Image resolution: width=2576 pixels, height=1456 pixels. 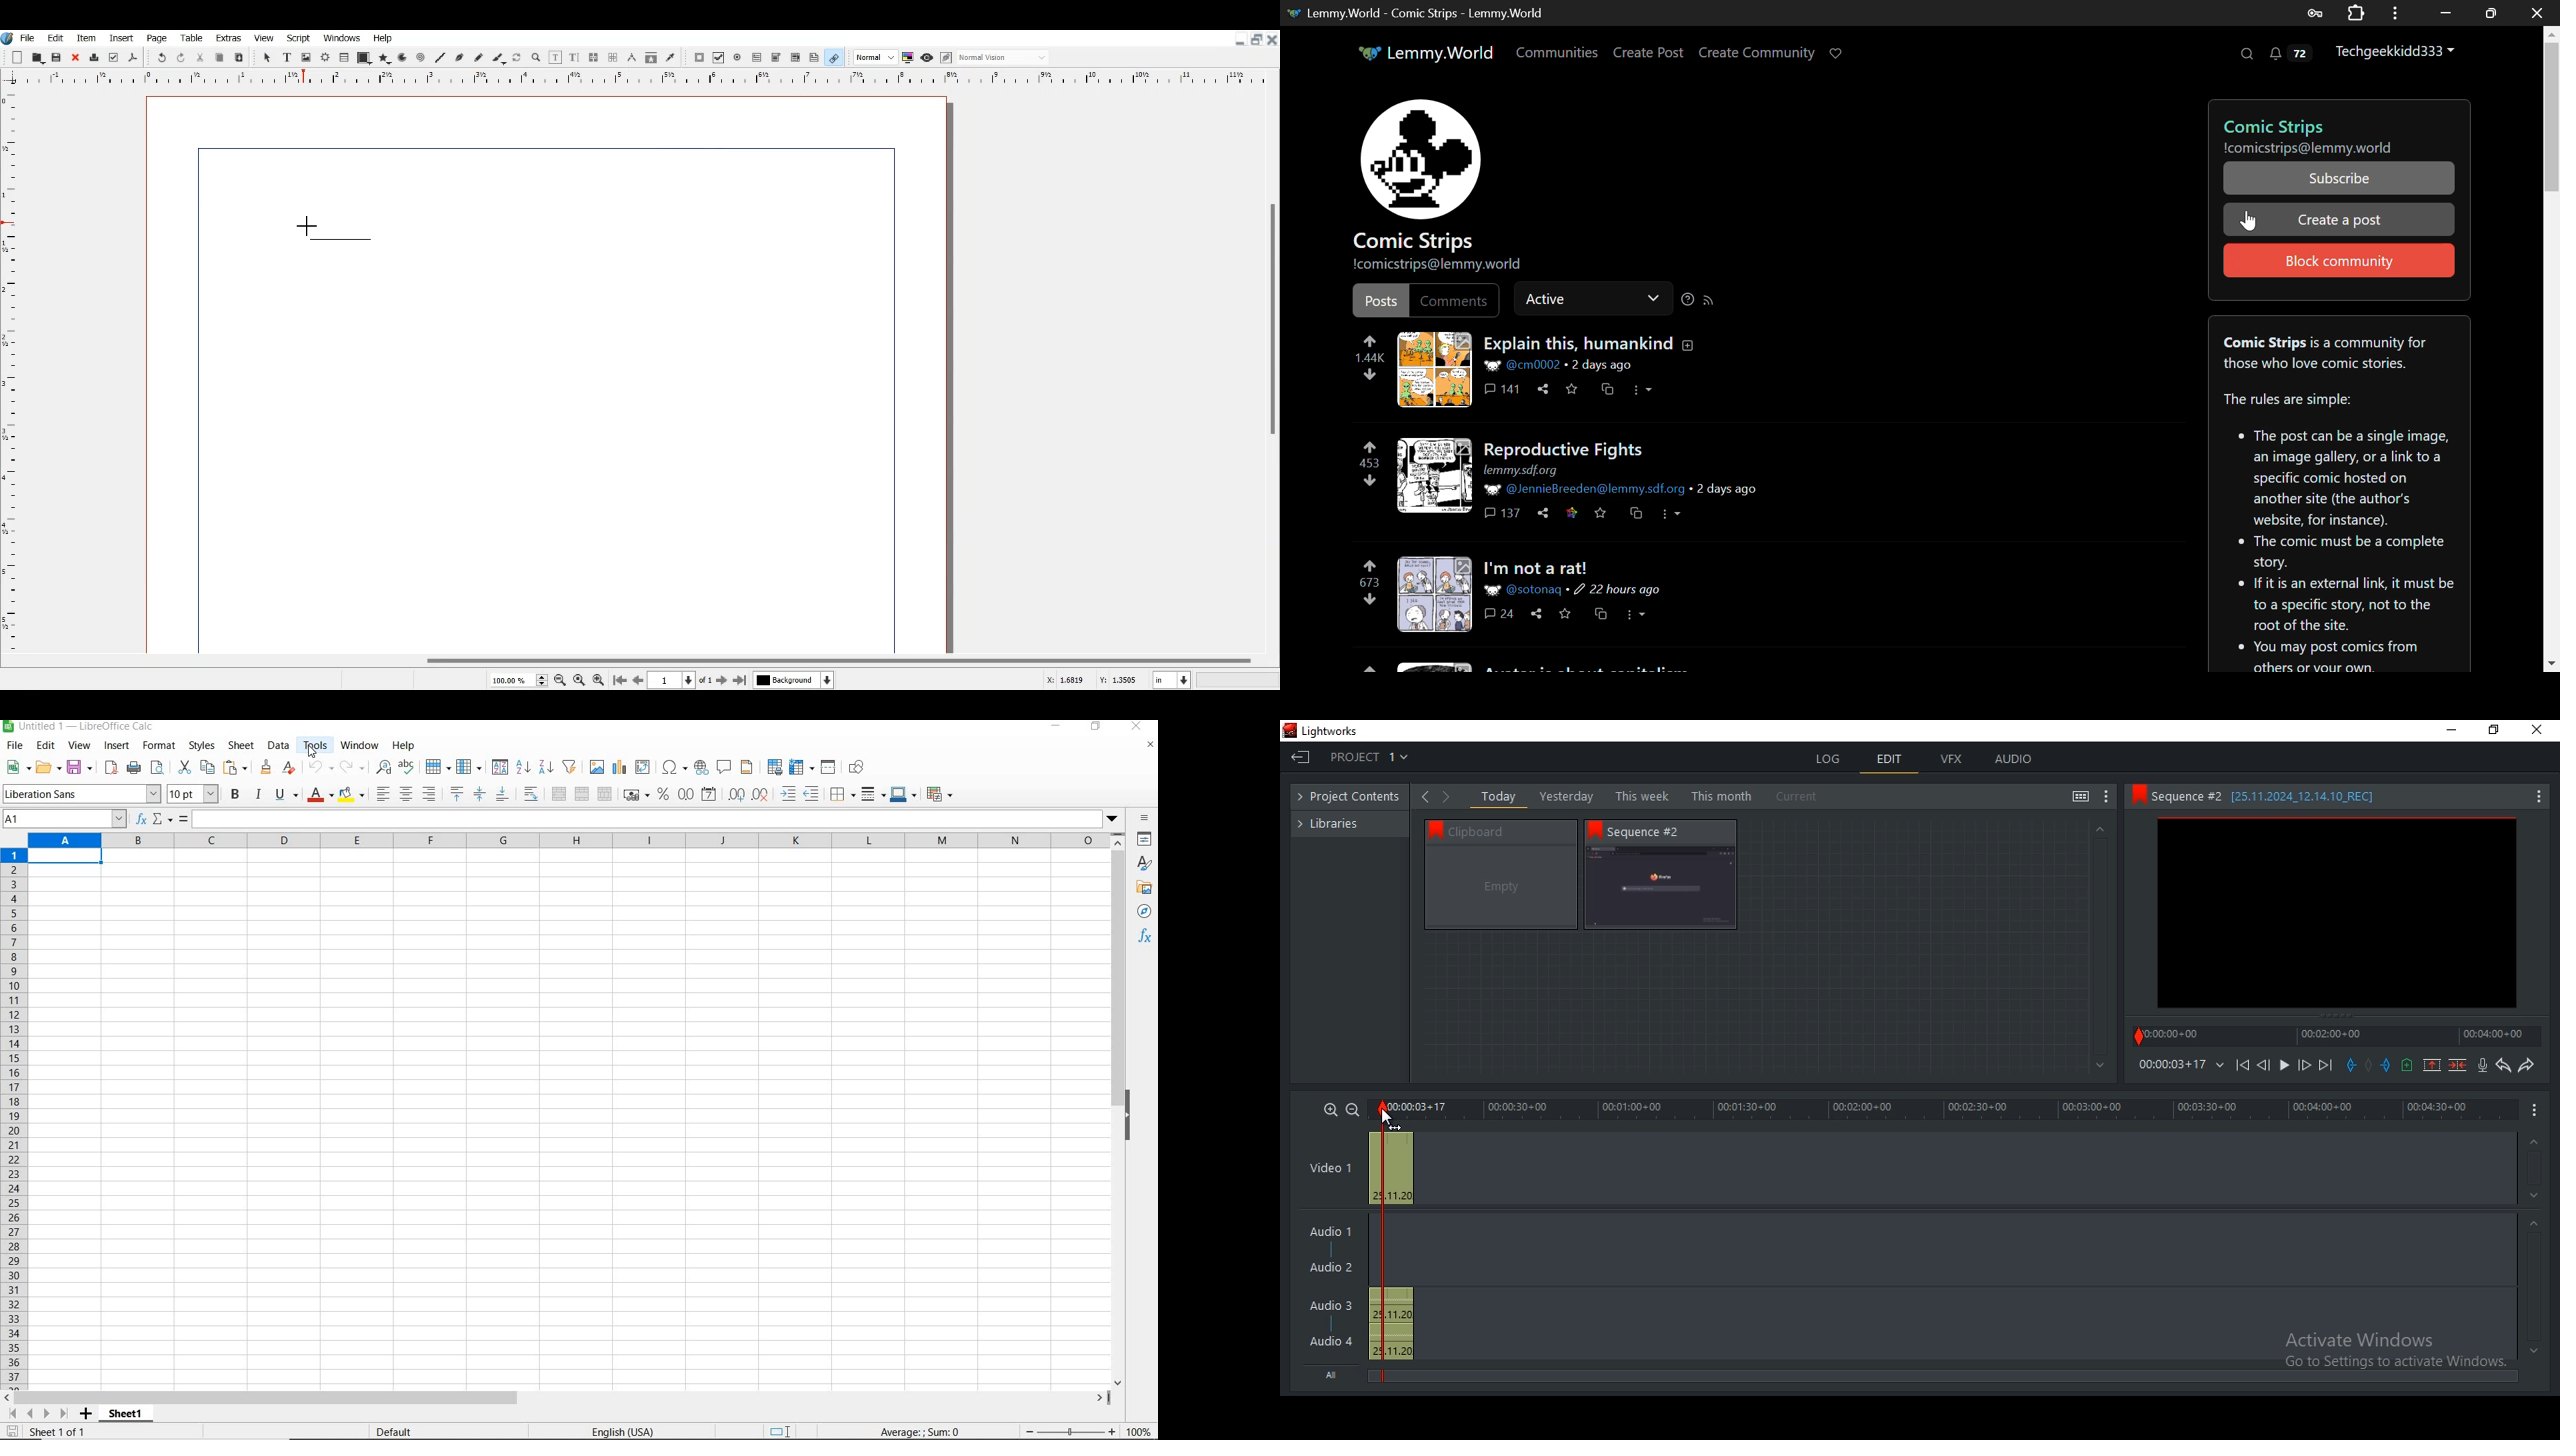 I want to click on Help, so click(x=383, y=38).